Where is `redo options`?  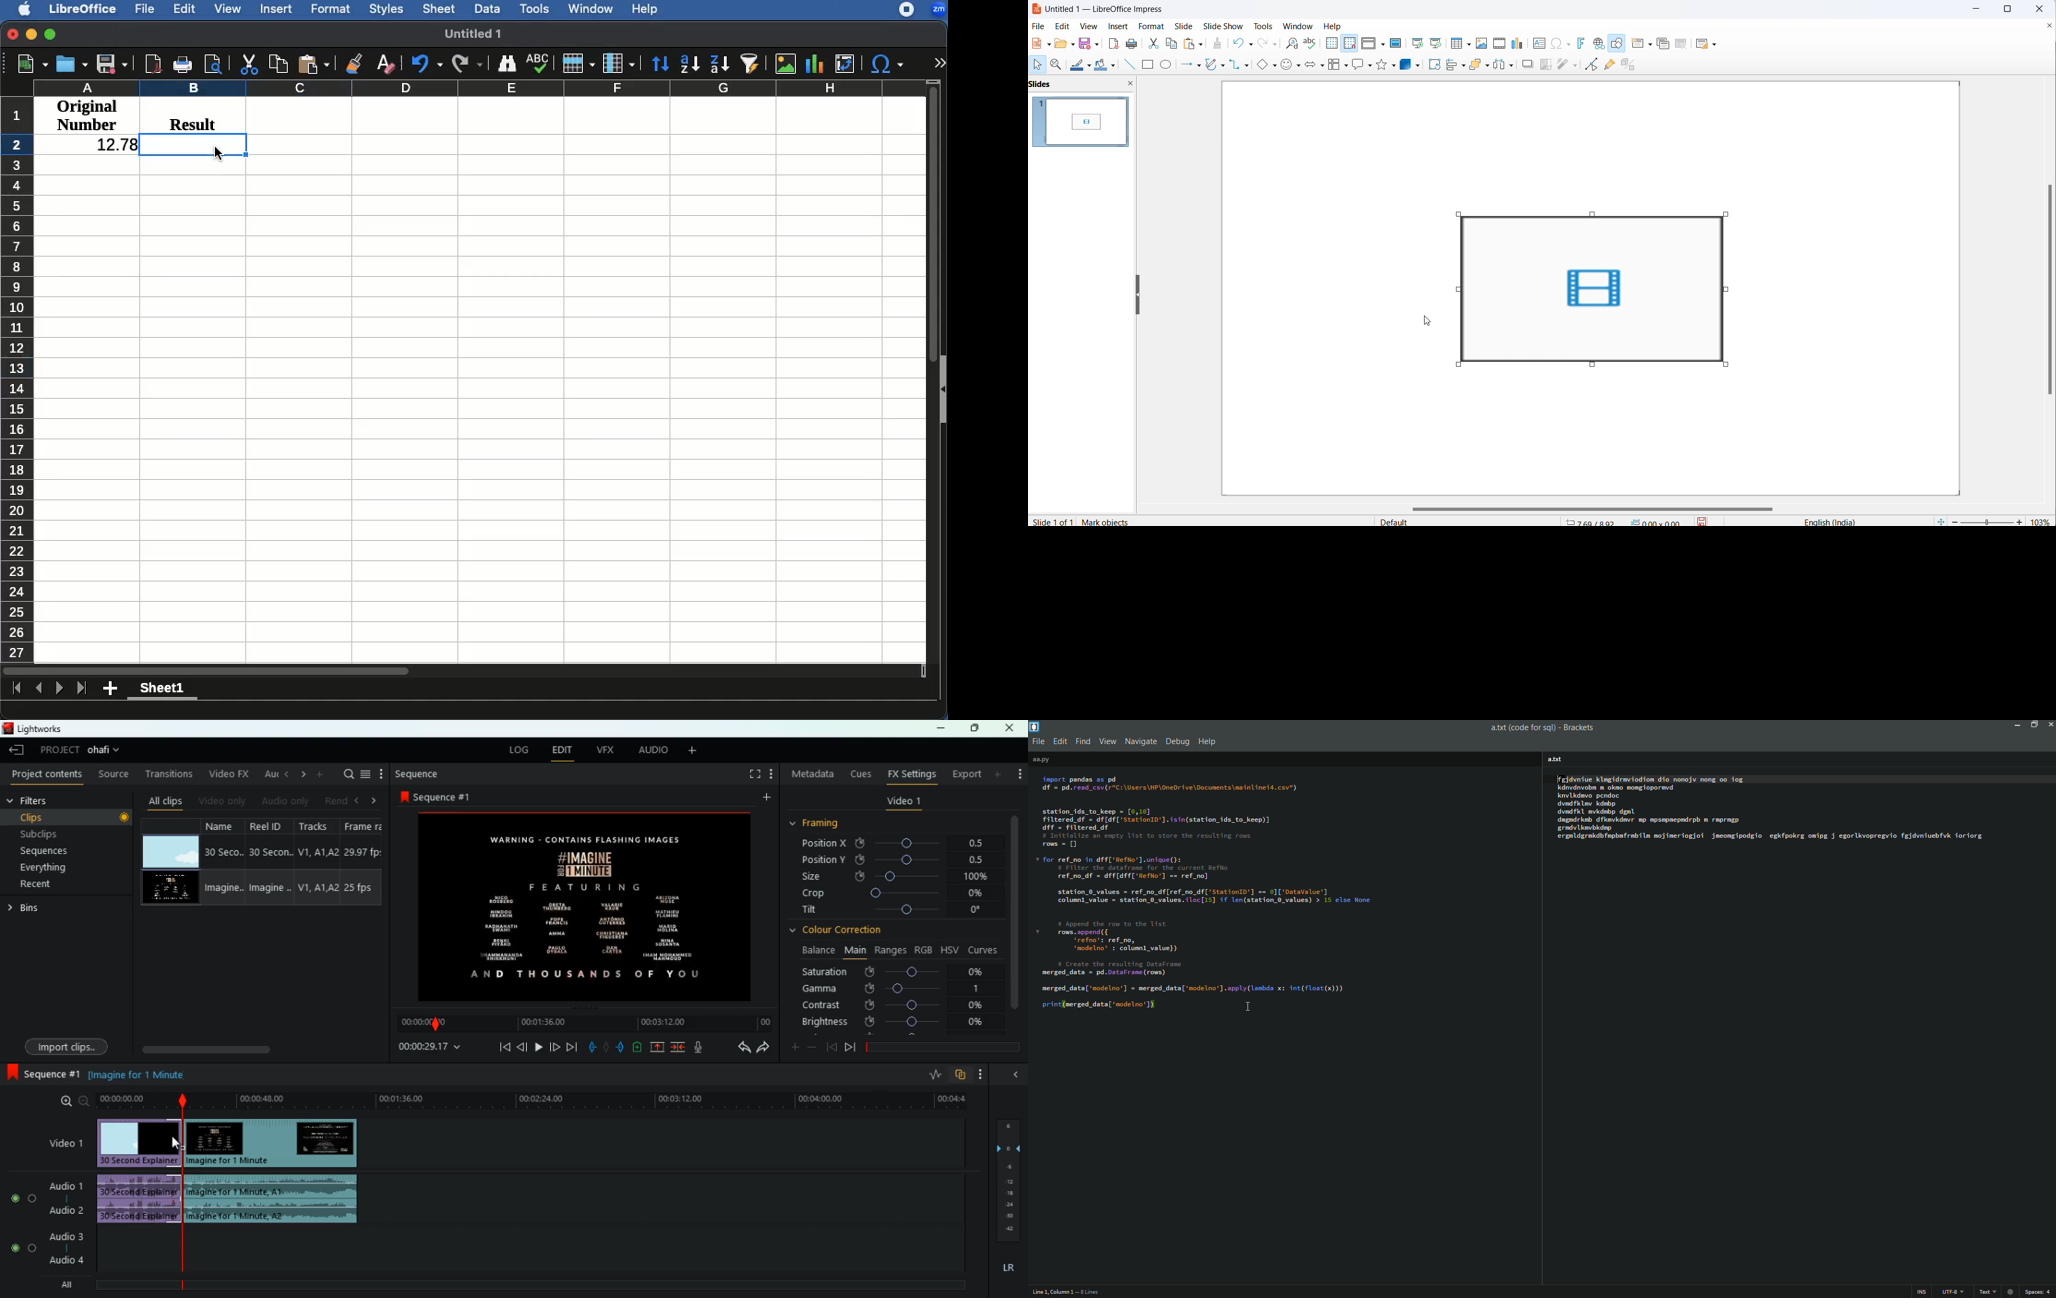 redo options is located at coordinates (1274, 45).